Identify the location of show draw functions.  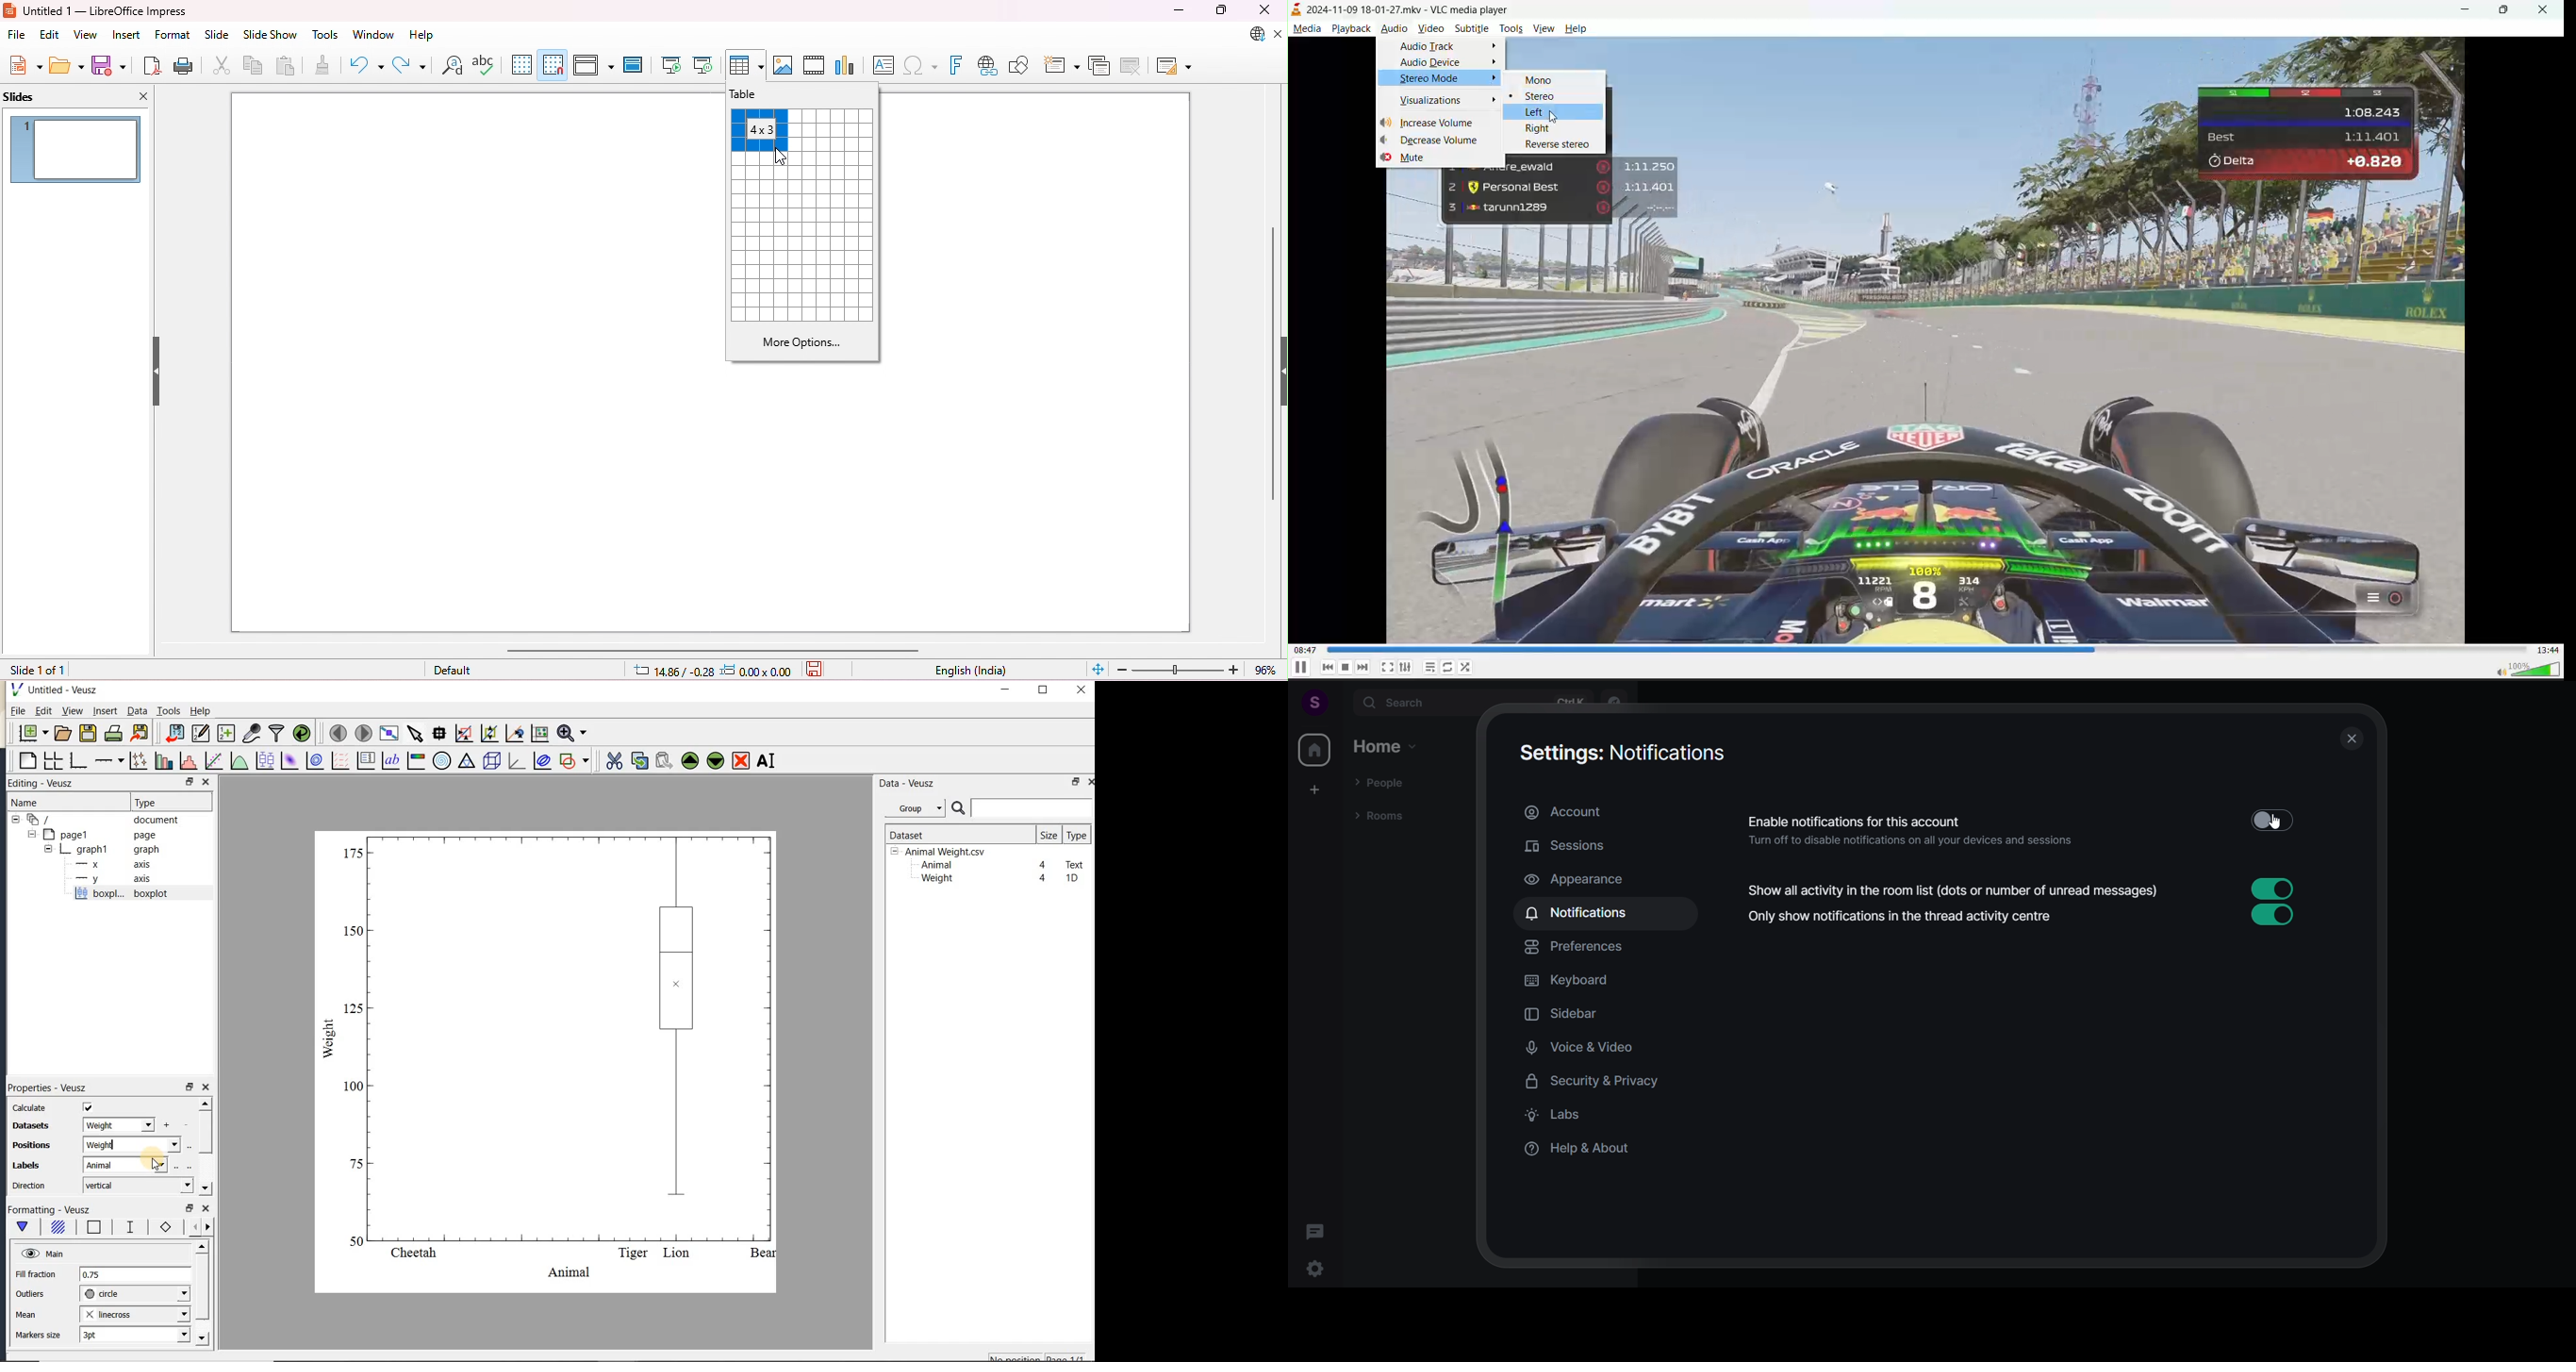
(1021, 65).